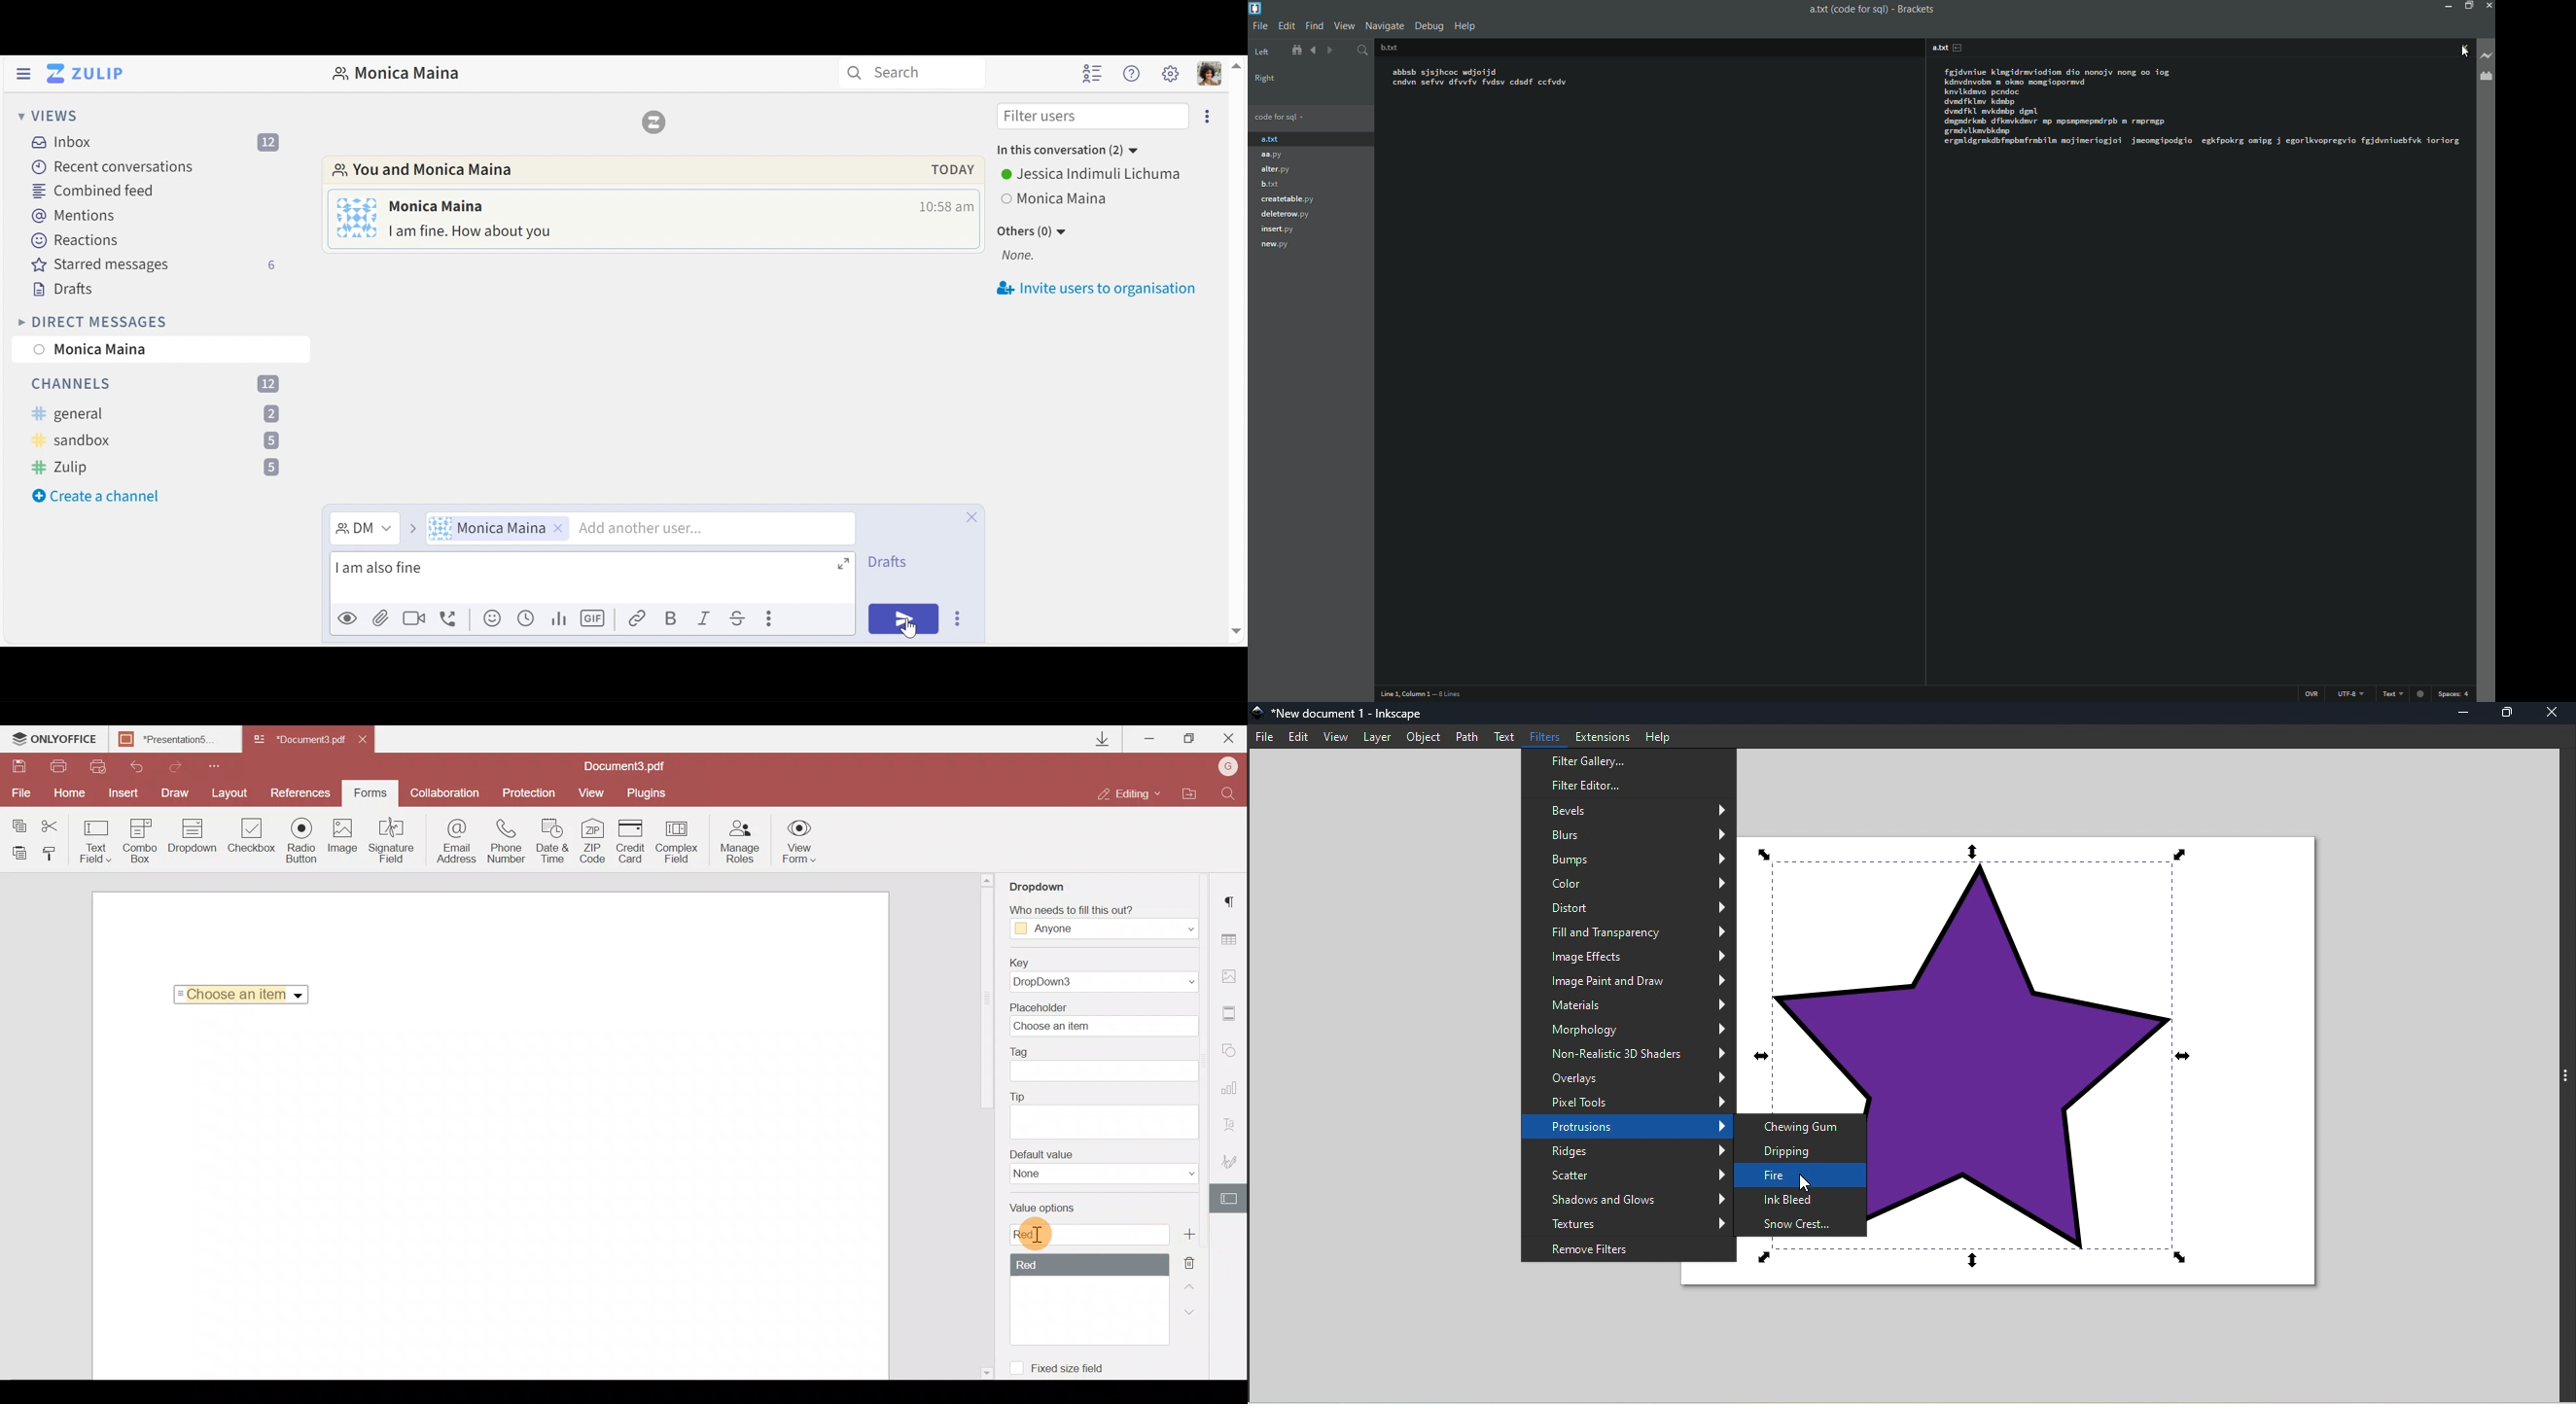 Image resolution: width=2576 pixels, height=1428 pixels. I want to click on Hide Left Sidebar, so click(22, 73).